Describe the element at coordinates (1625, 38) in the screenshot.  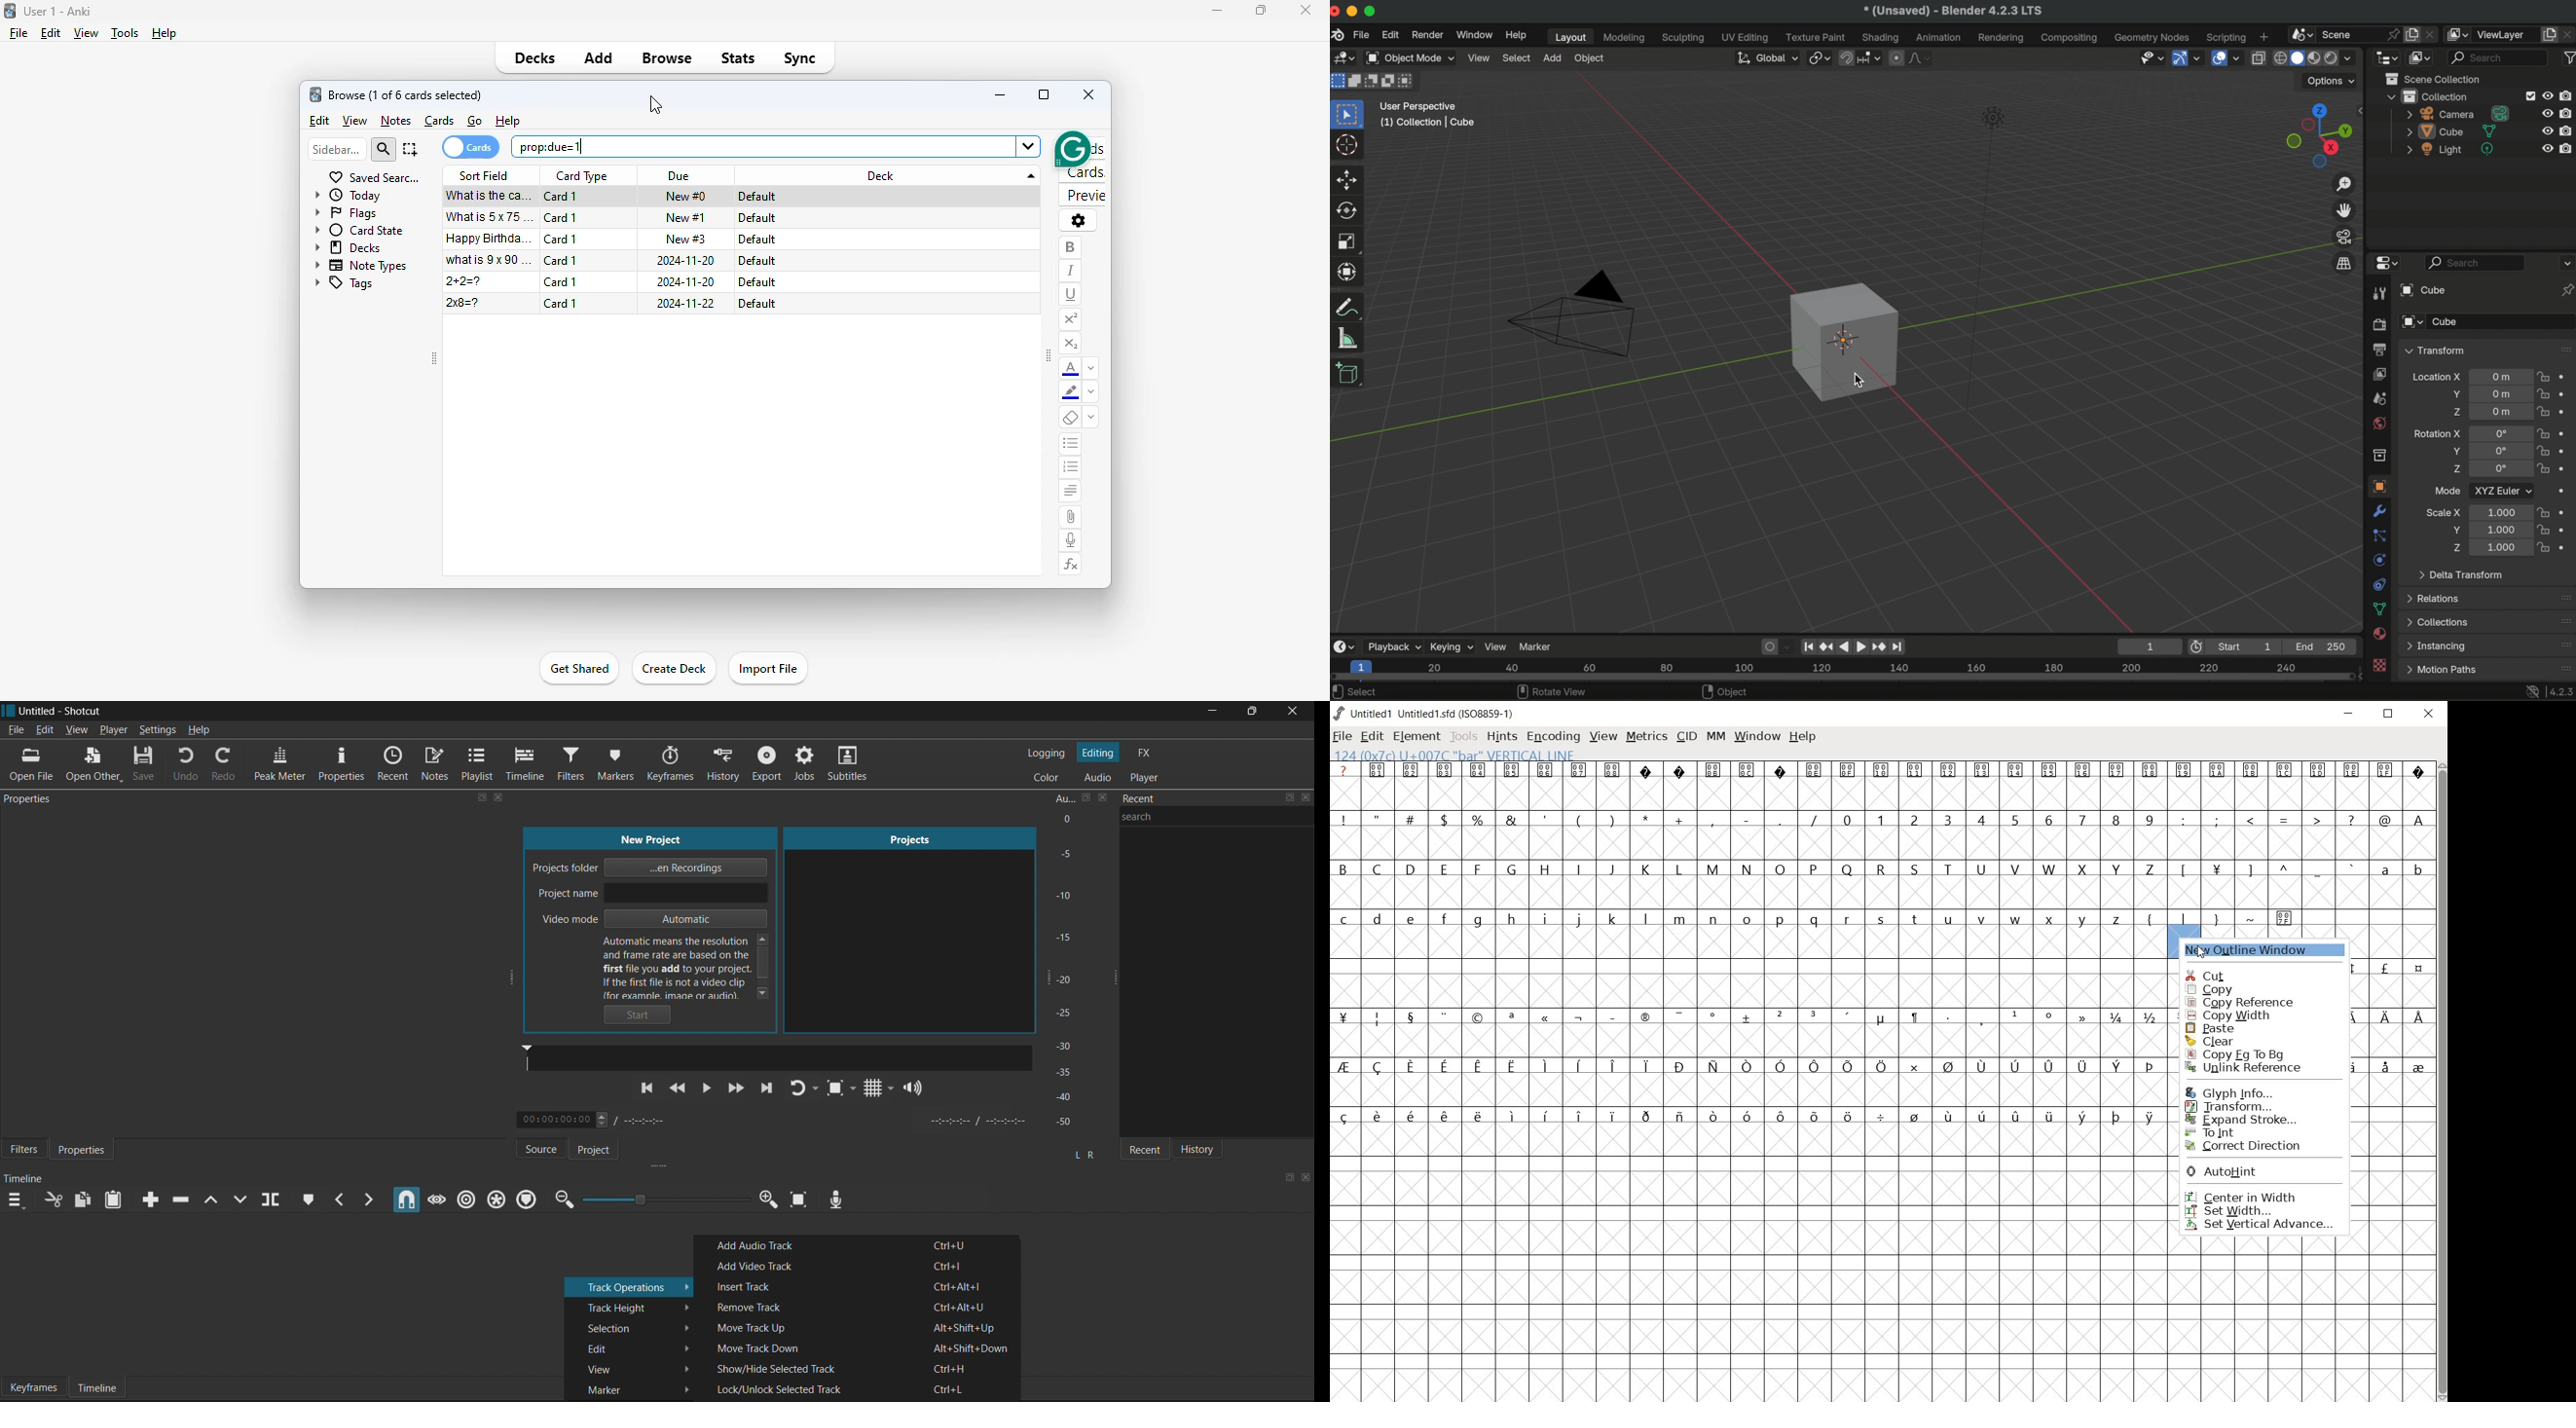
I see `modelling` at that location.